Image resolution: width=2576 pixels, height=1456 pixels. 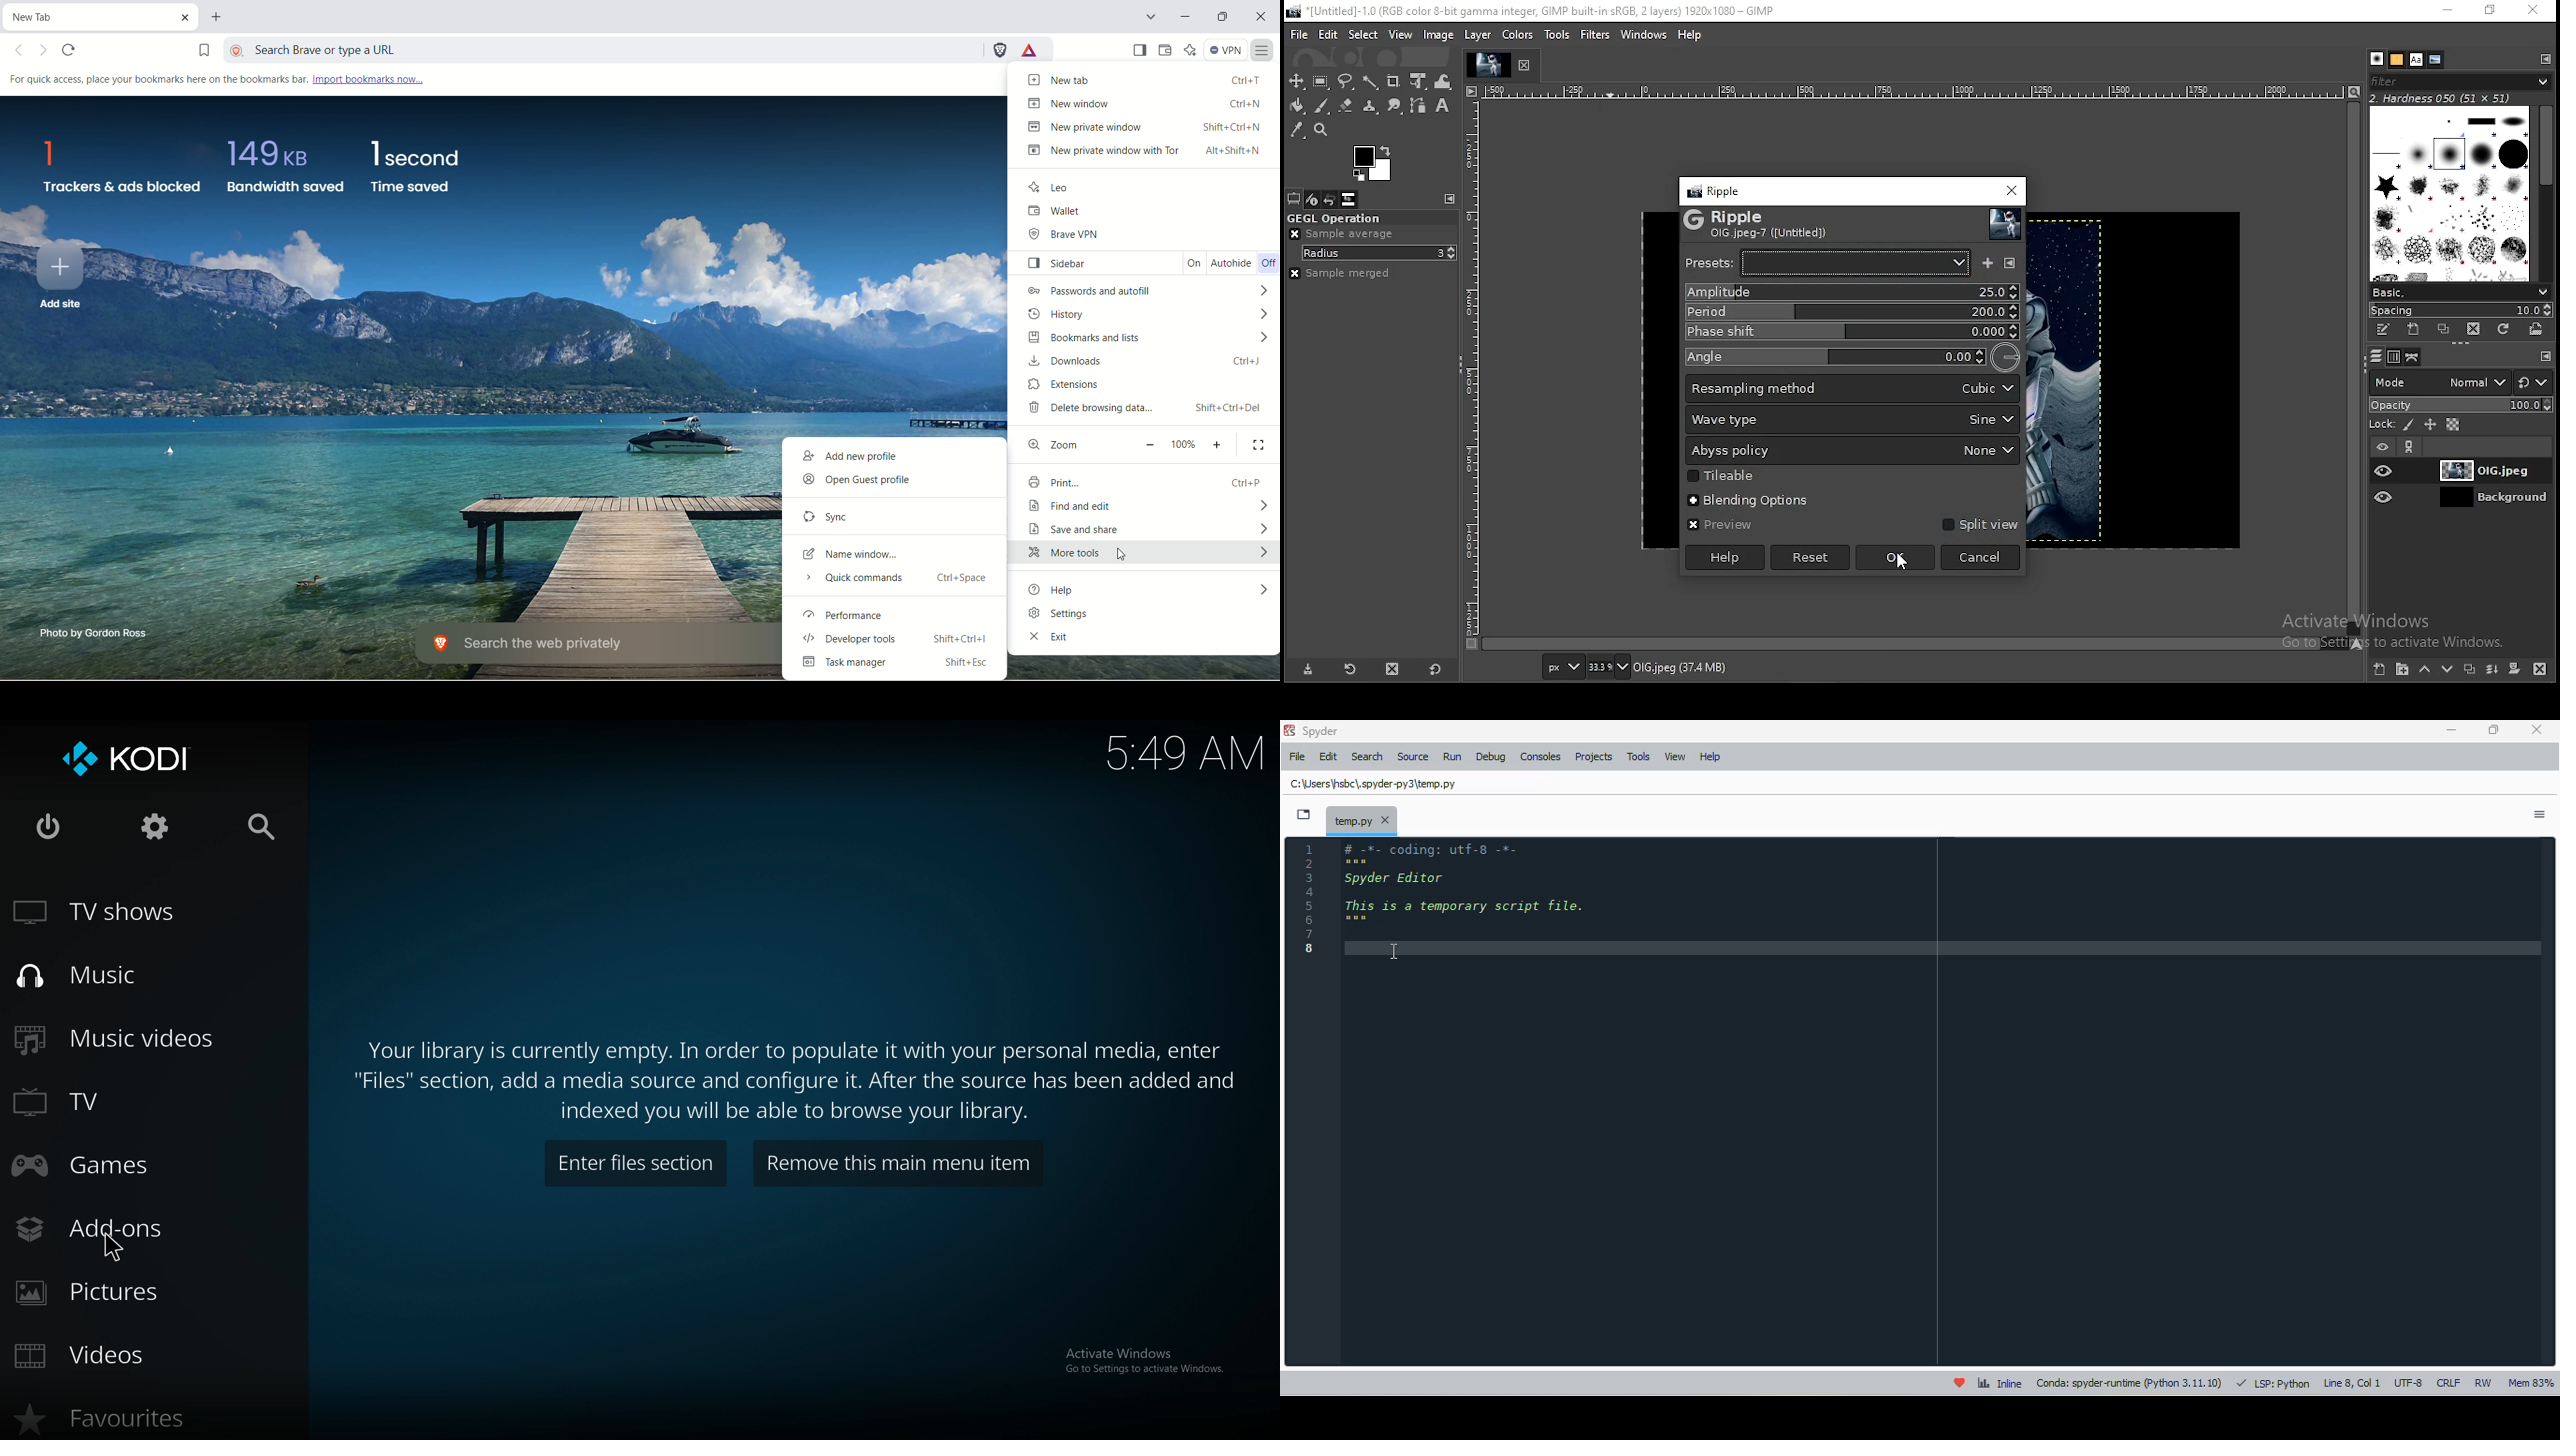 What do you see at coordinates (2409, 1384) in the screenshot?
I see `UTF-8` at bounding box center [2409, 1384].